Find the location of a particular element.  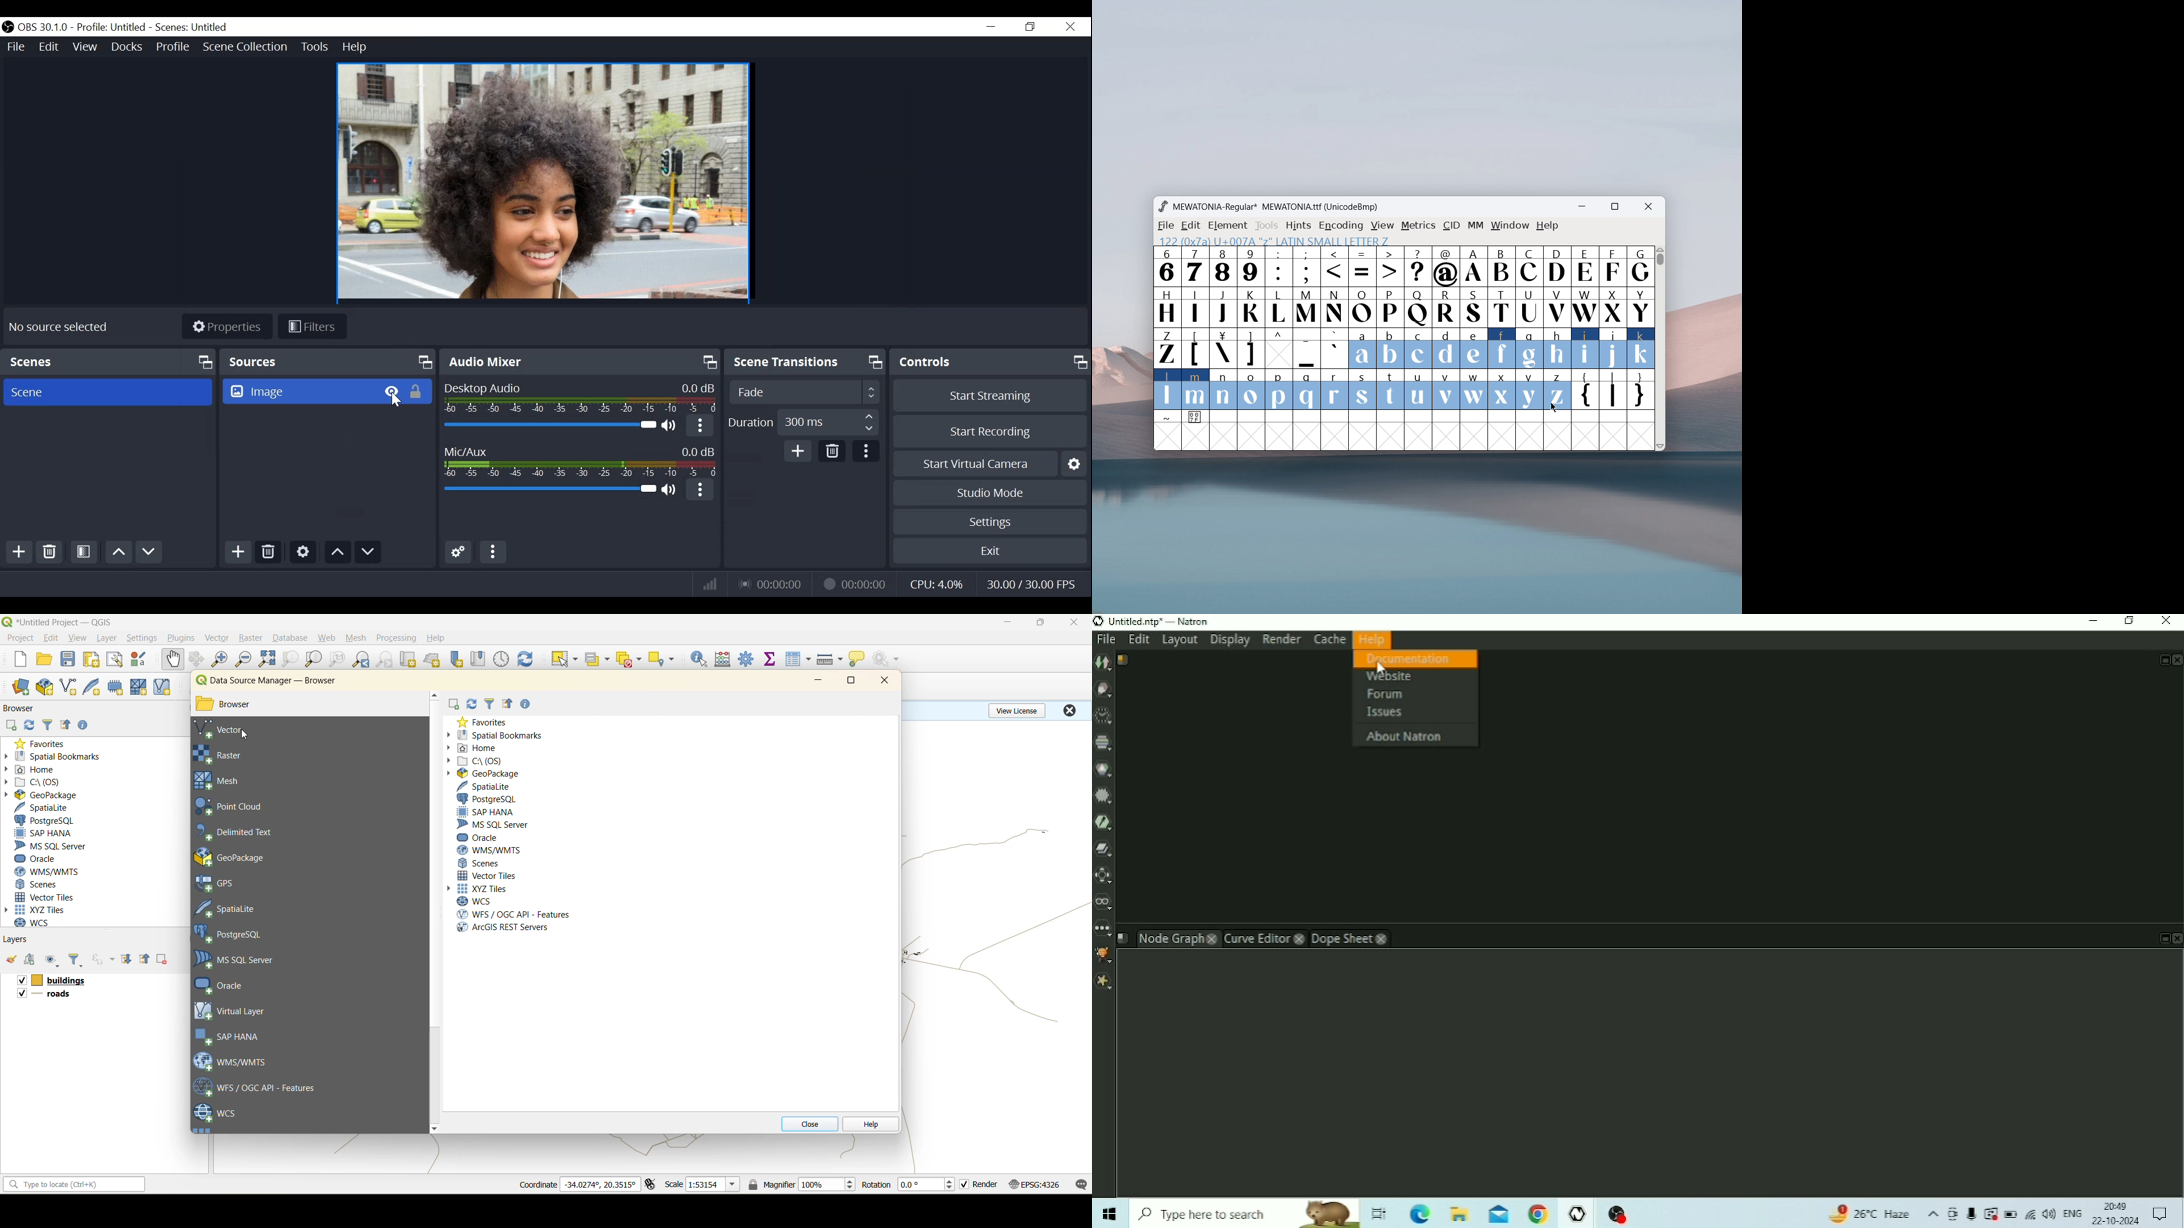

Add is located at coordinates (800, 451).